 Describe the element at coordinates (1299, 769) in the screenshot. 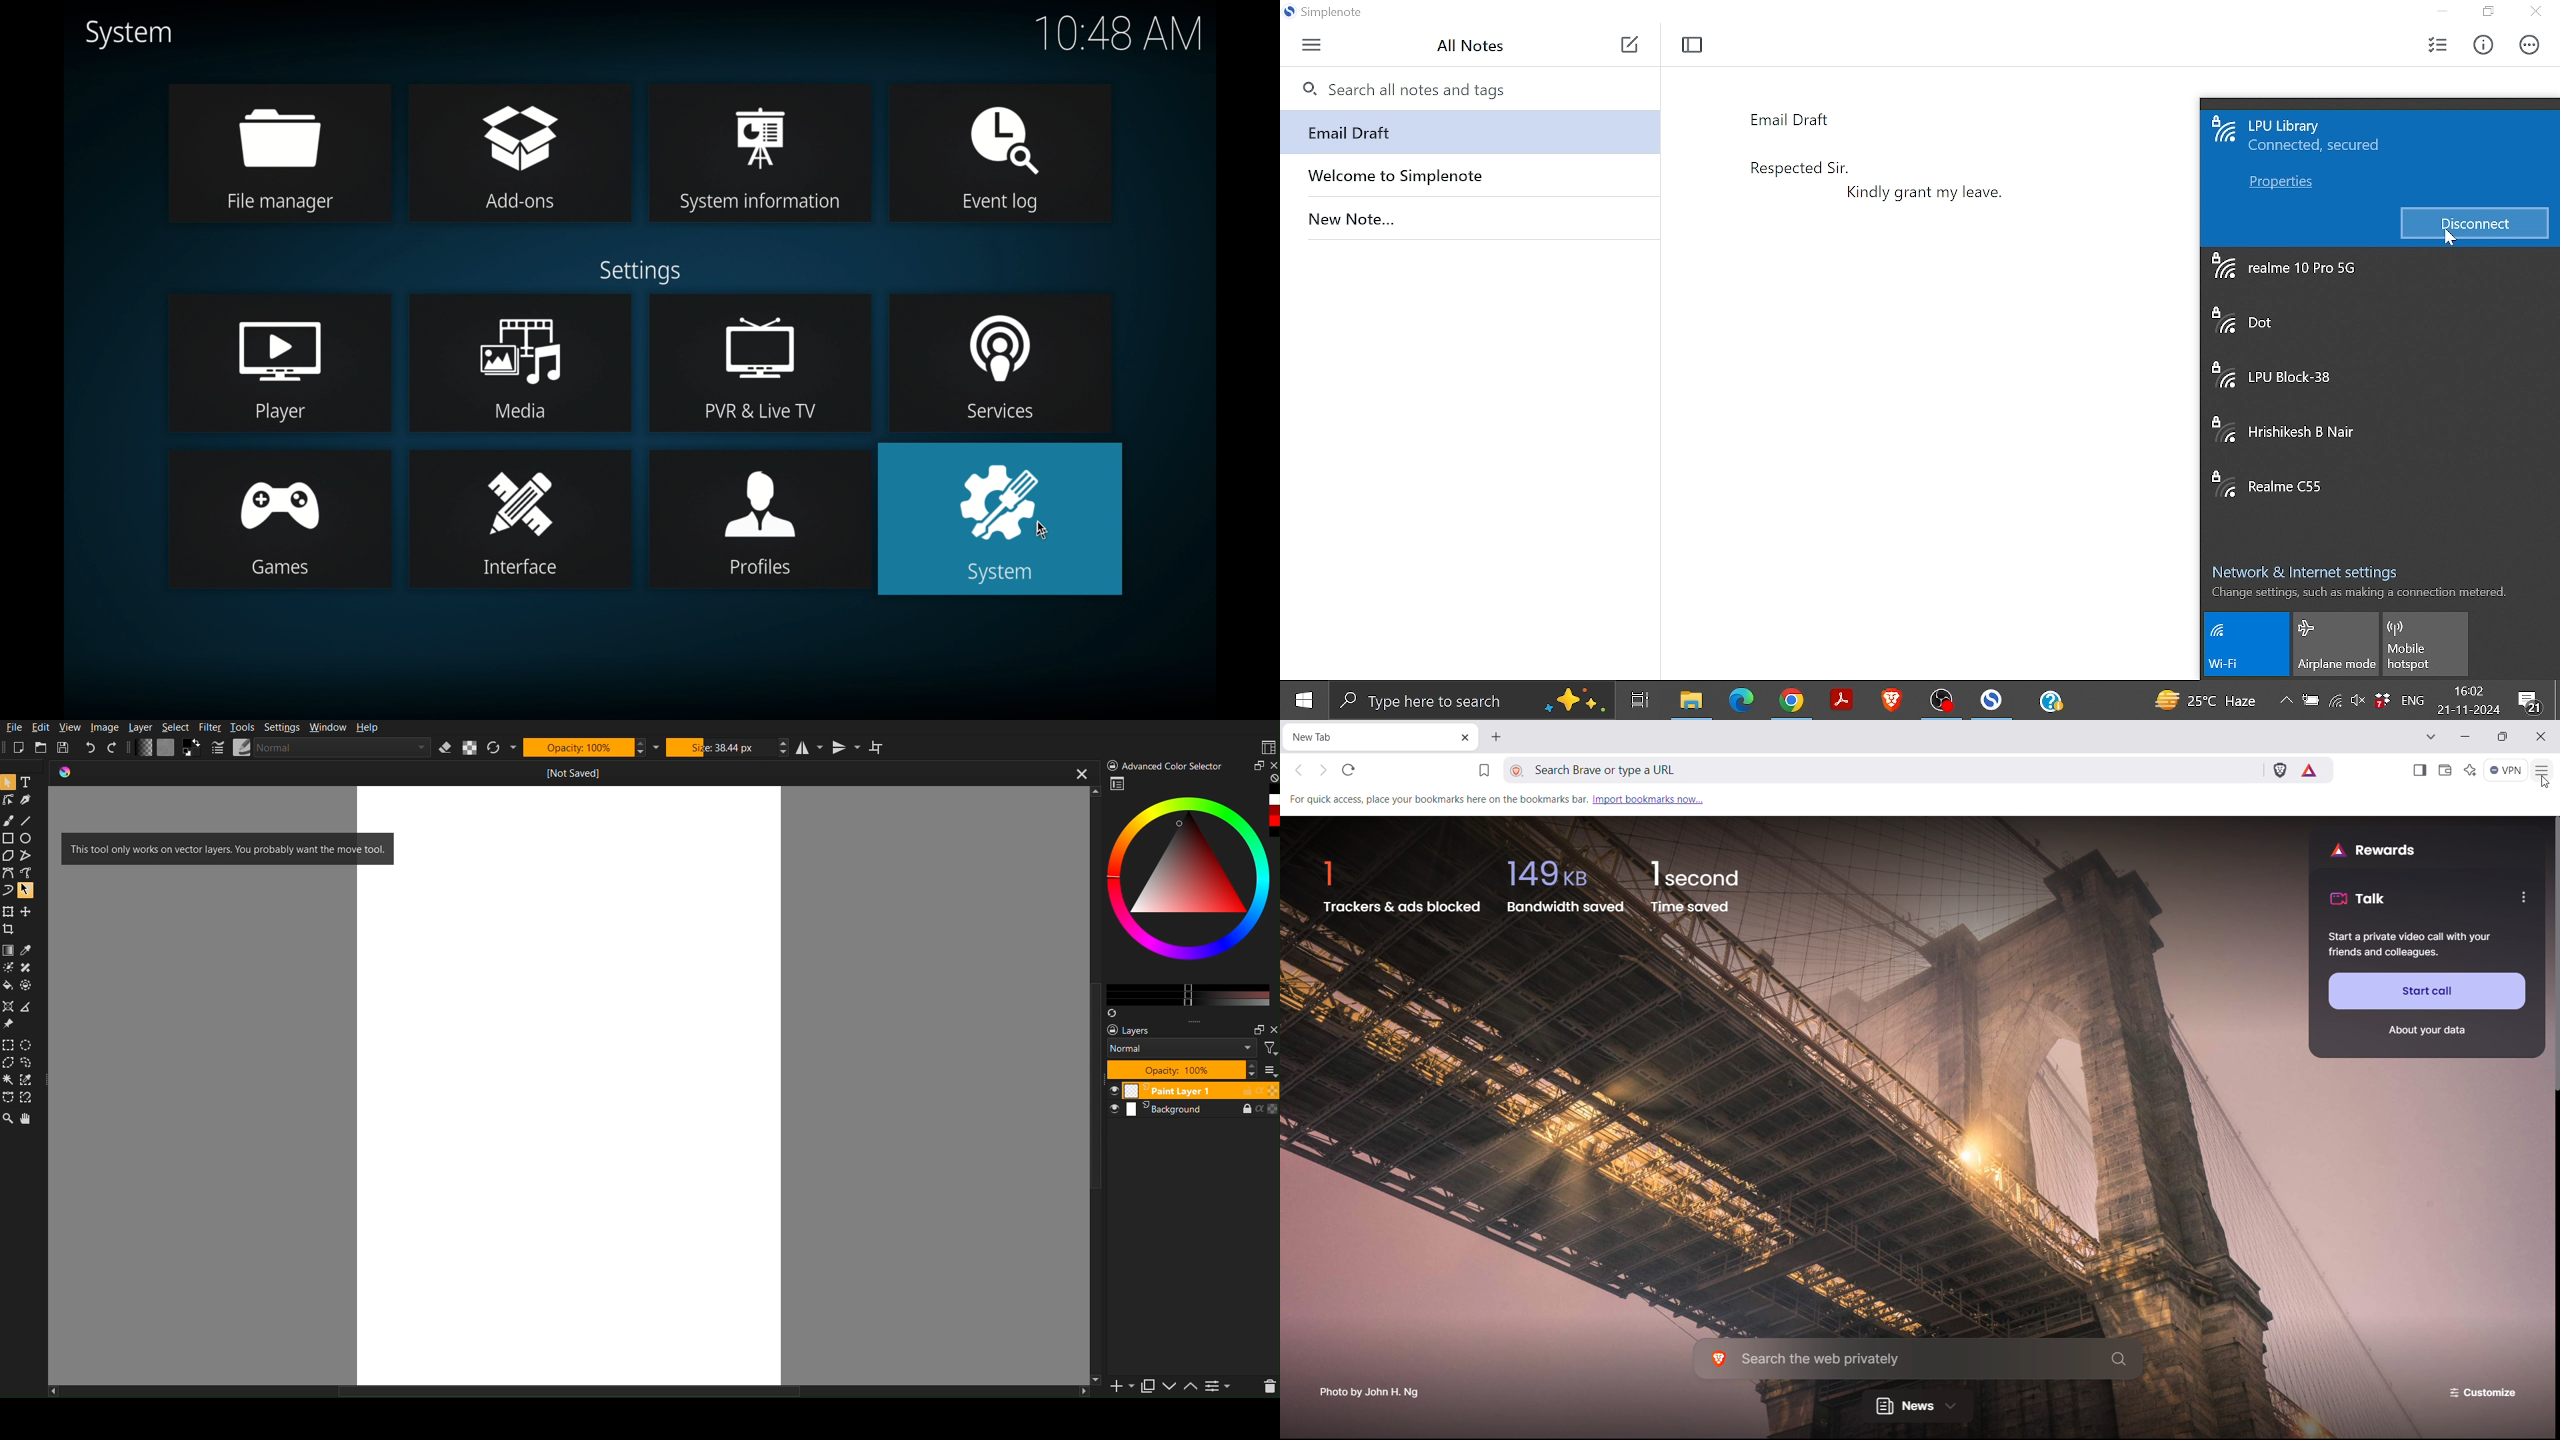

I see `click to go back, hold to see history` at that location.